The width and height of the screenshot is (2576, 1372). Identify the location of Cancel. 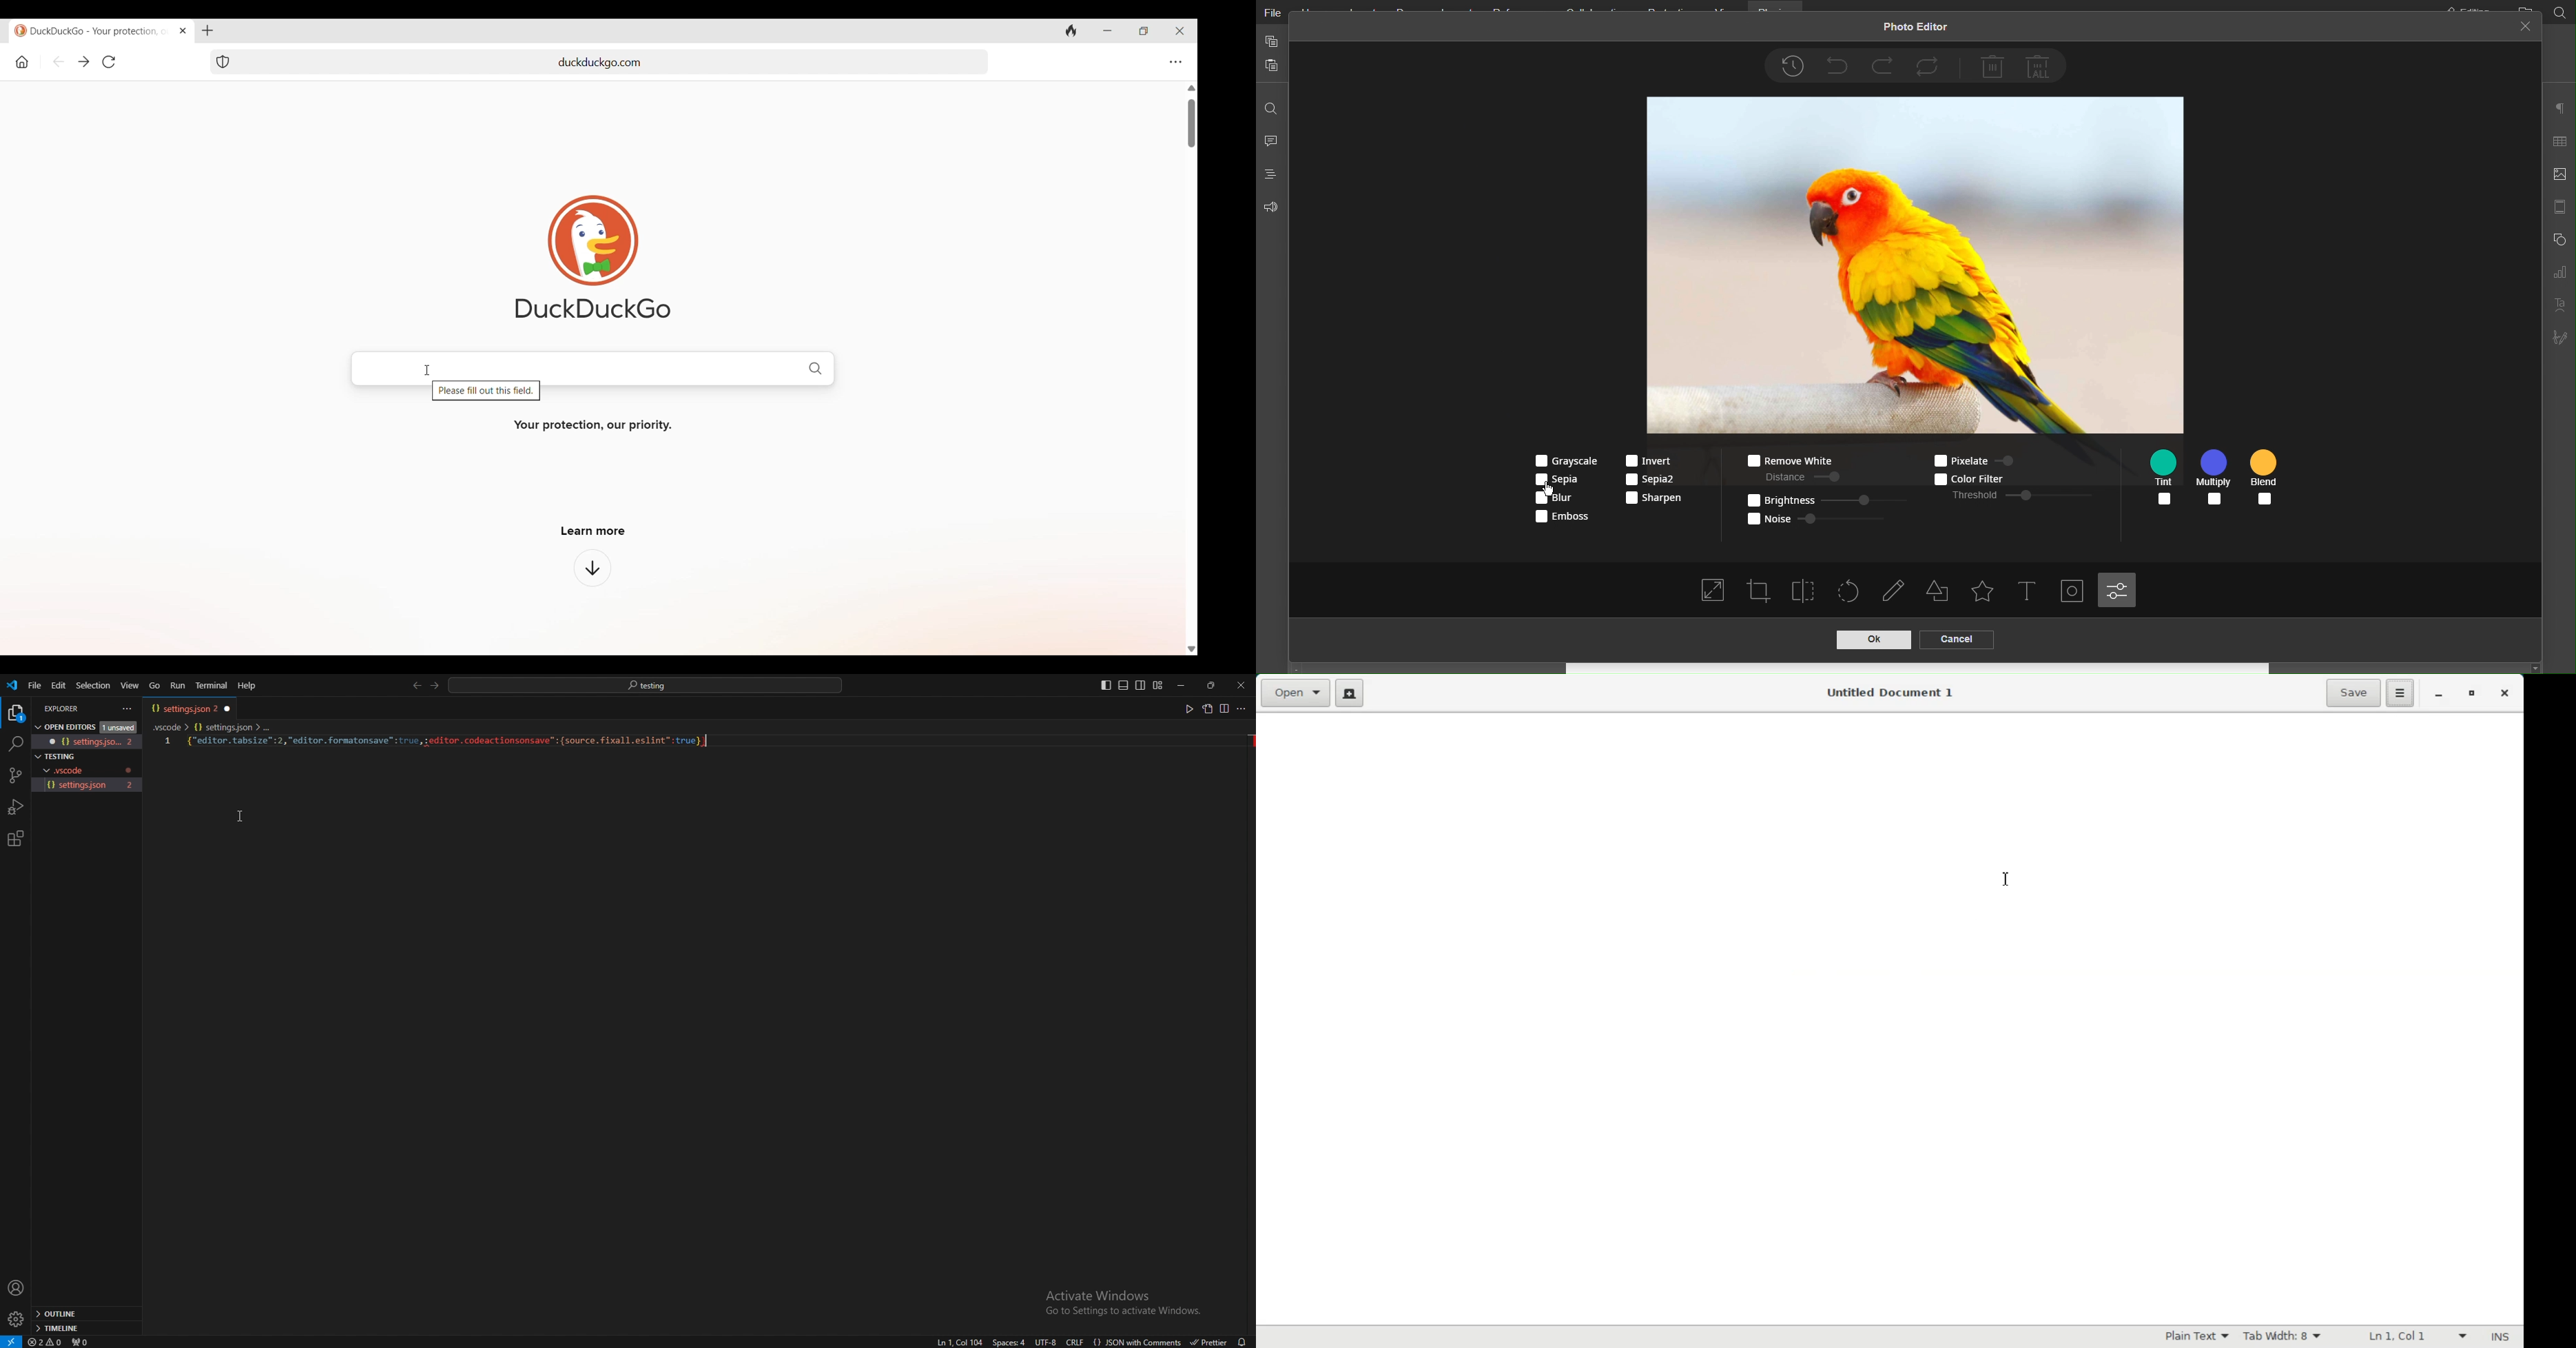
(1955, 640).